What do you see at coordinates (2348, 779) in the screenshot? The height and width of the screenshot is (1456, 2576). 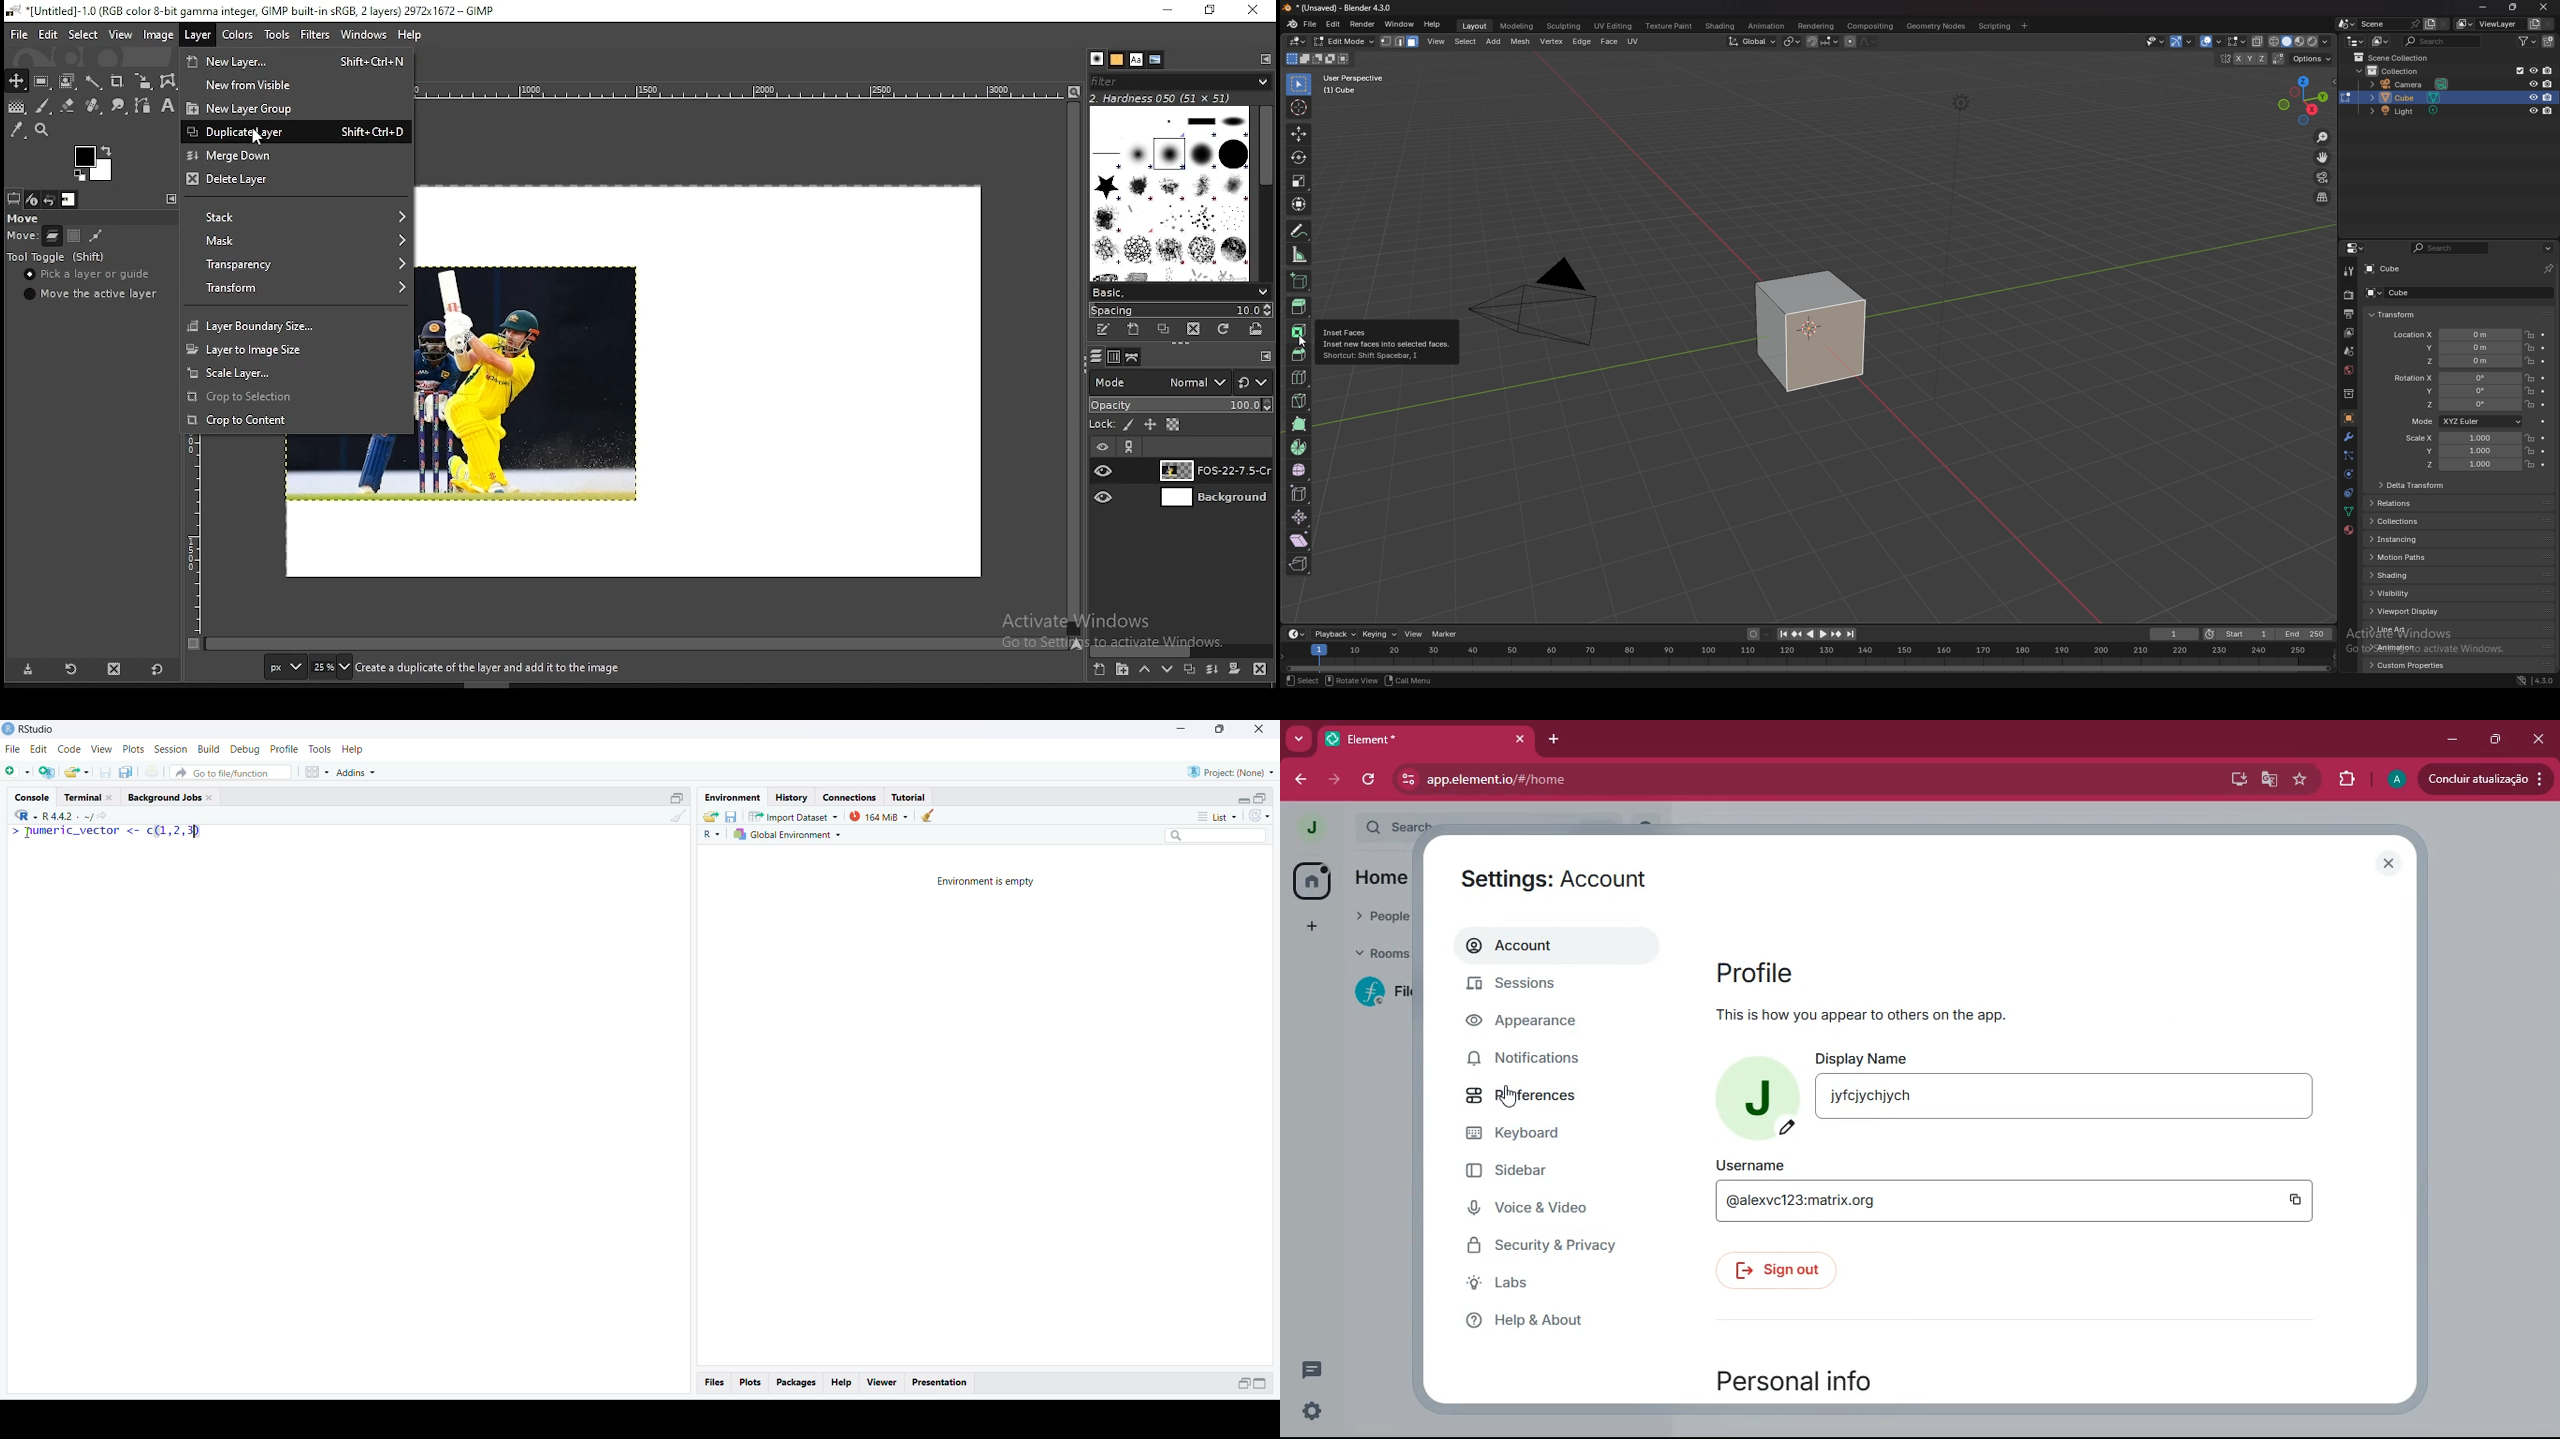 I see `extensions` at bounding box center [2348, 779].